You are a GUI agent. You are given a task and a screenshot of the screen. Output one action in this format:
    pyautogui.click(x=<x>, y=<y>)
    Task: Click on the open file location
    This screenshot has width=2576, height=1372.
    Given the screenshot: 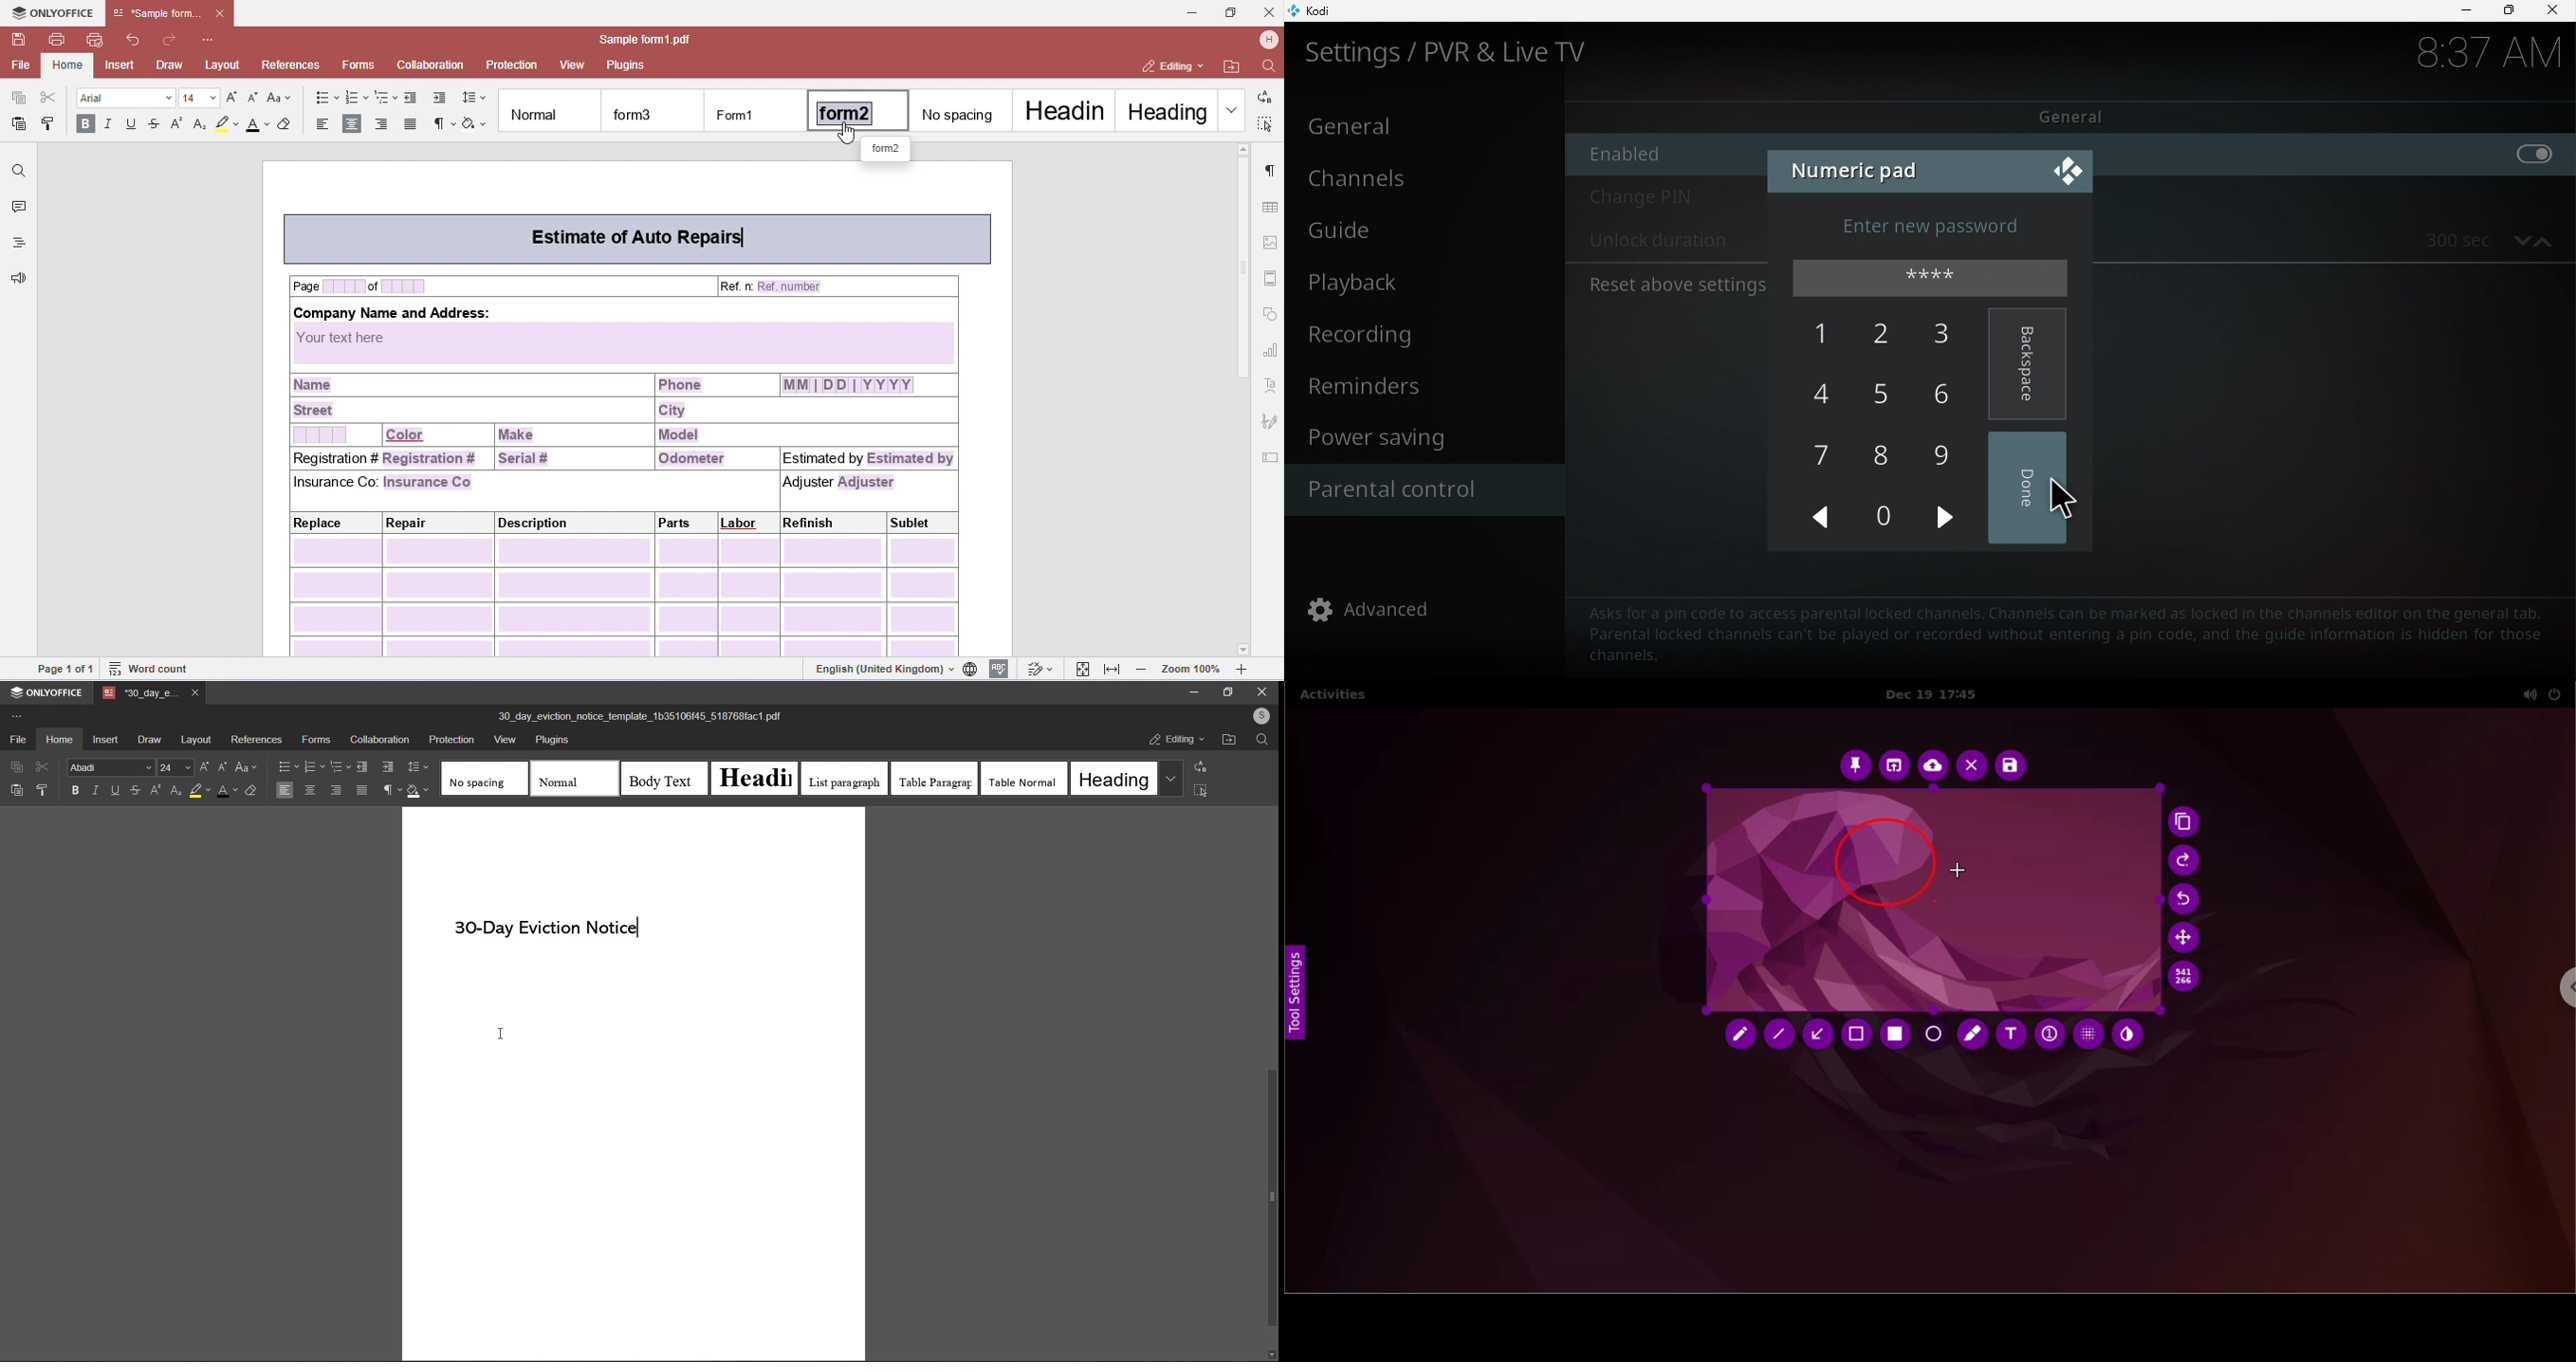 What is the action you would take?
    pyautogui.click(x=1229, y=739)
    